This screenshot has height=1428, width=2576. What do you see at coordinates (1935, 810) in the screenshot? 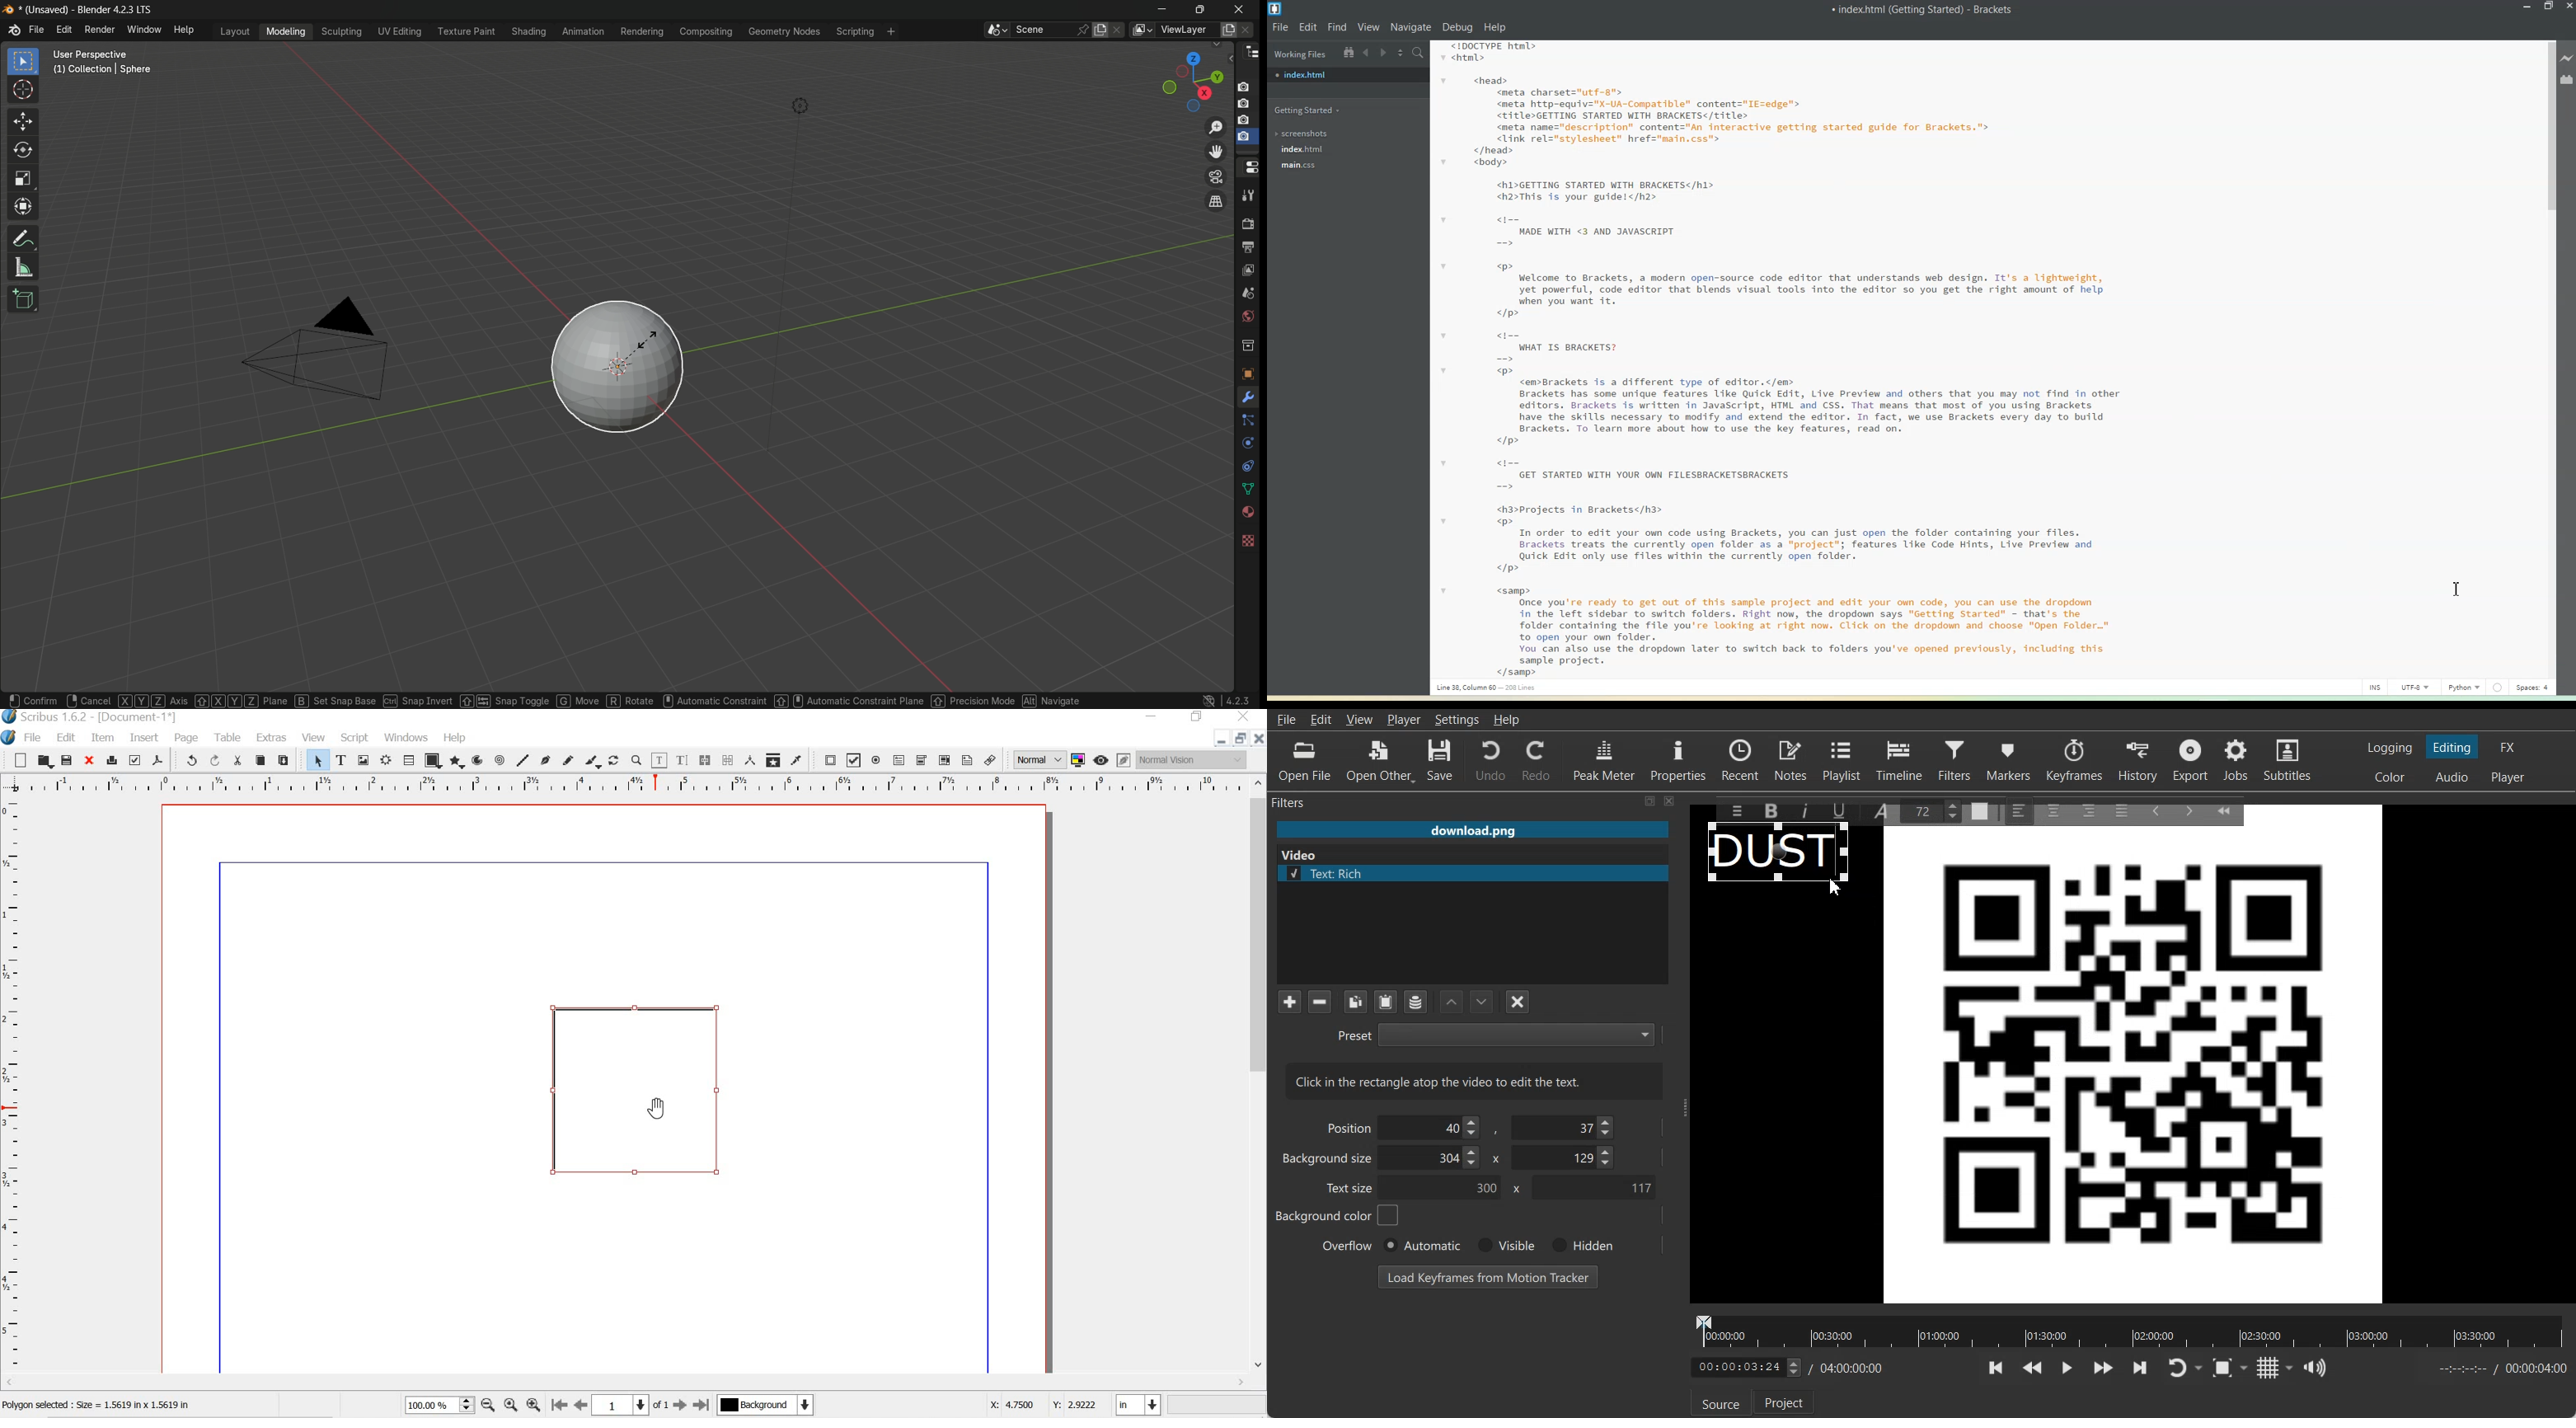
I see `Text Size` at bounding box center [1935, 810].